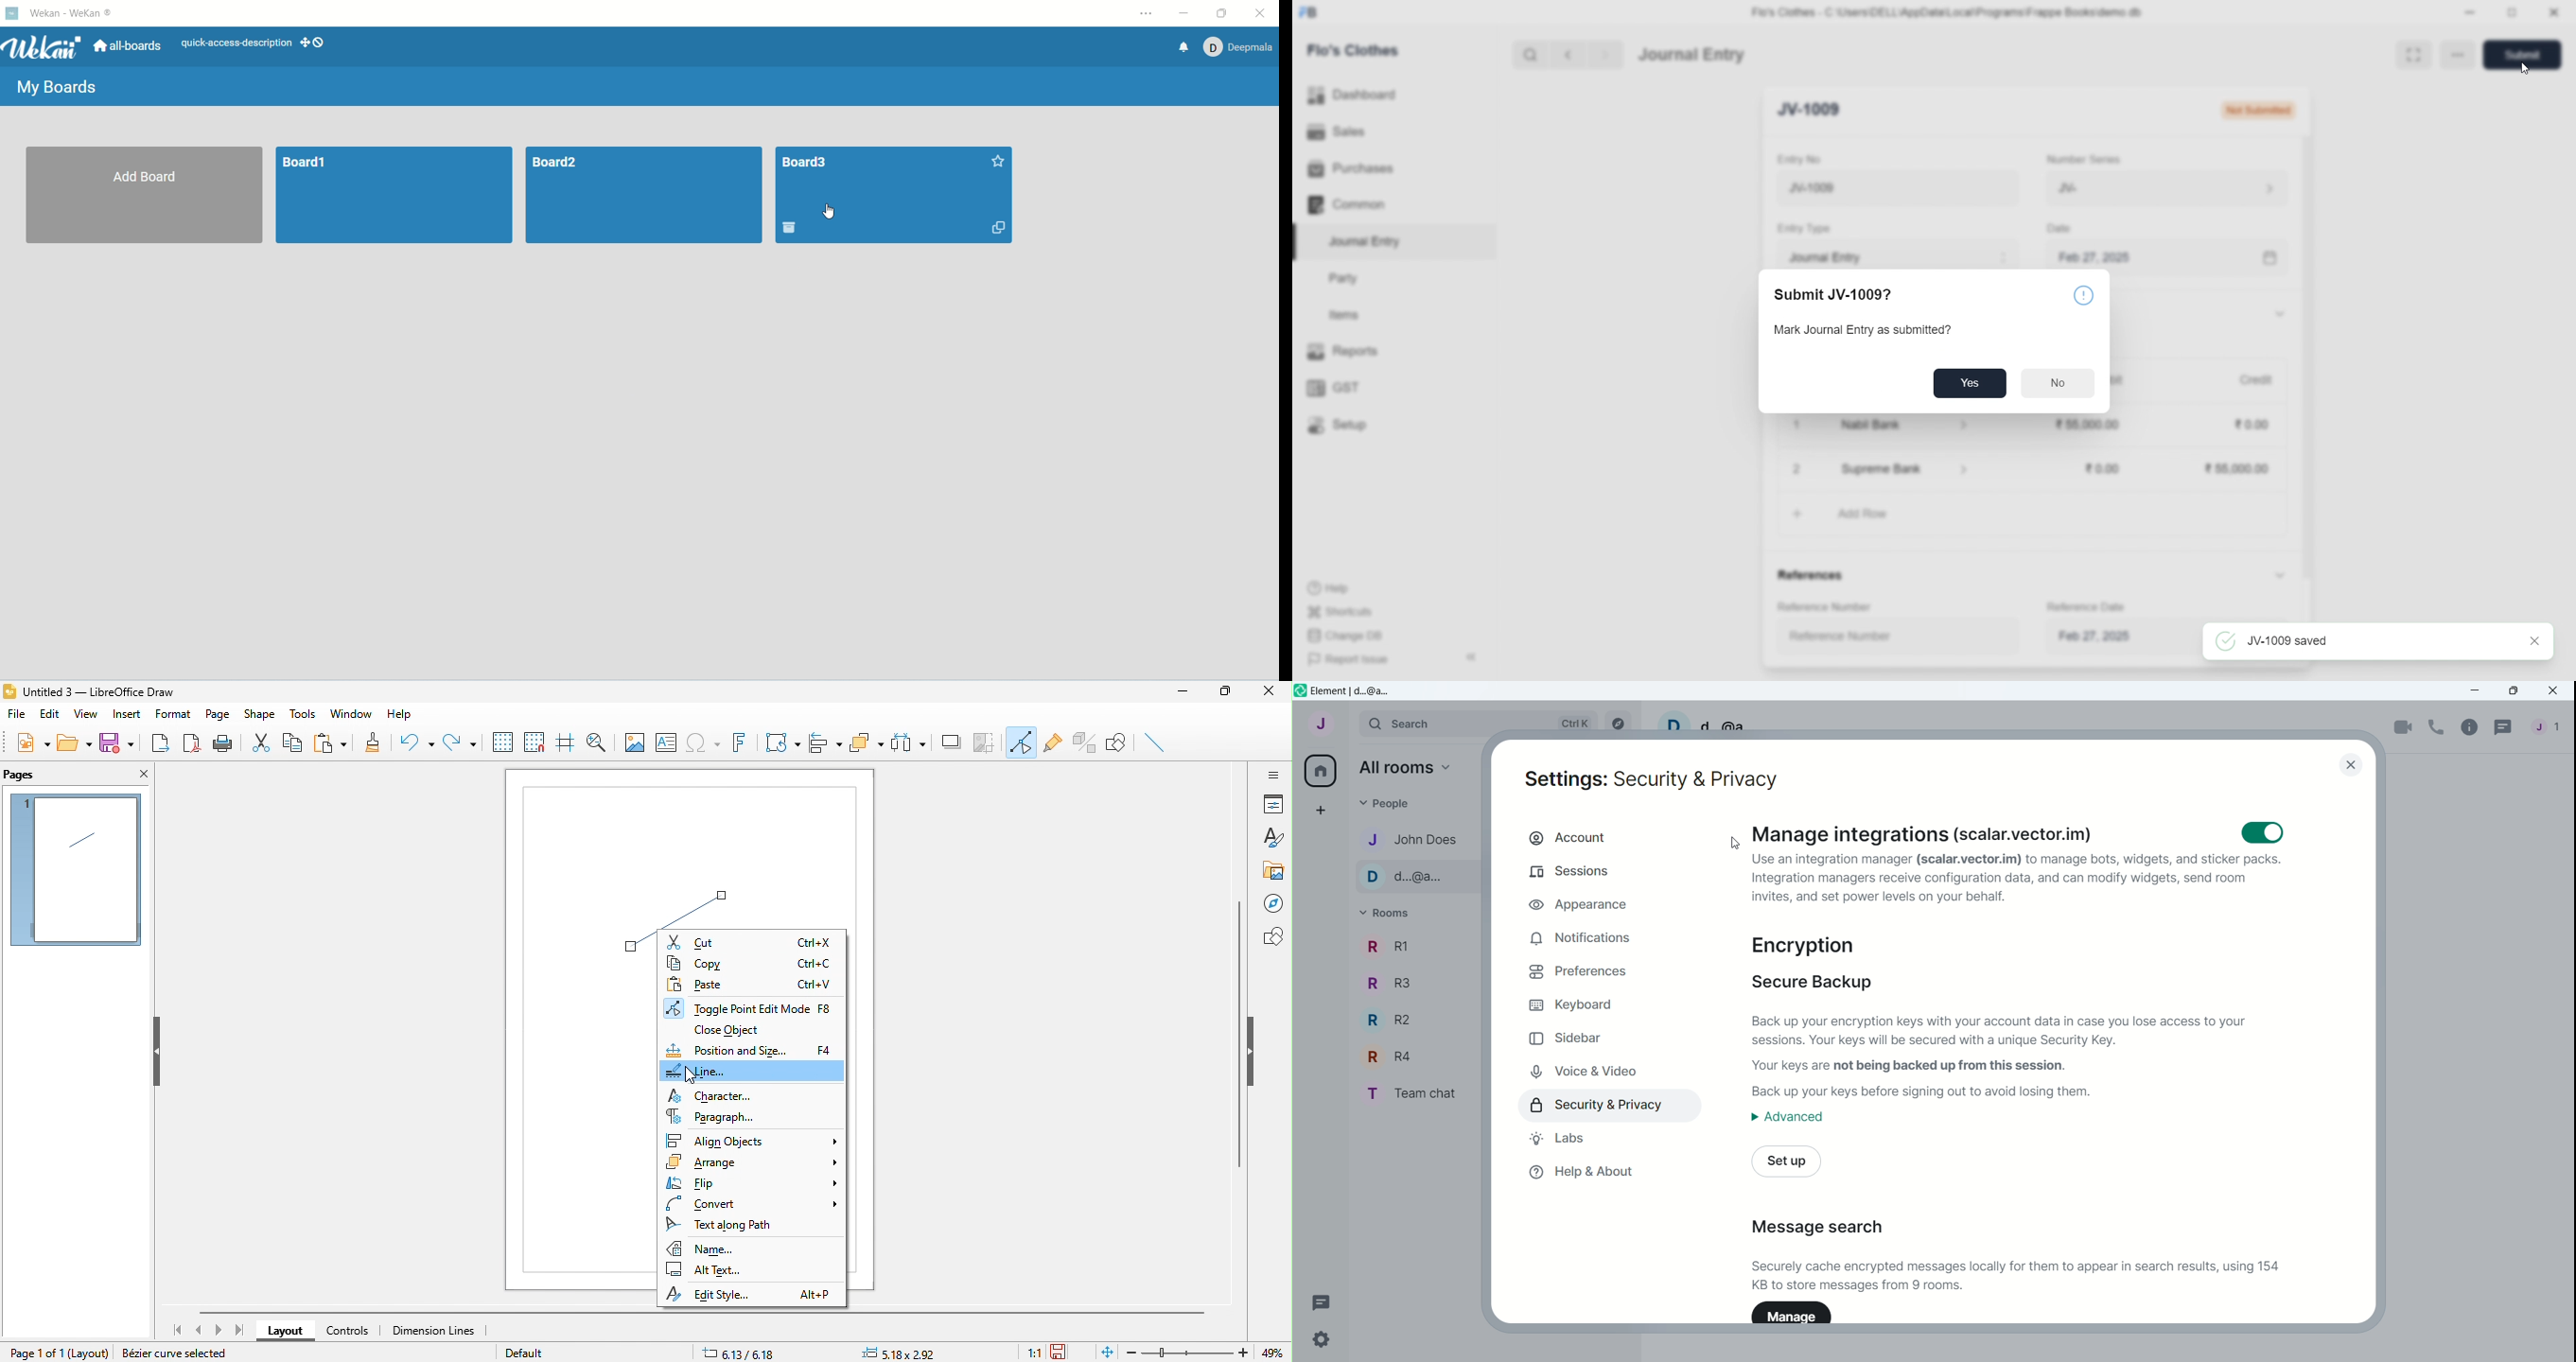 Image resolution: width=2576 pixels, height=1372 pixels. What do you see at coordinates (1158, 743) in the screenshot?
I see `insert line` at bounding box center [1158, 743].